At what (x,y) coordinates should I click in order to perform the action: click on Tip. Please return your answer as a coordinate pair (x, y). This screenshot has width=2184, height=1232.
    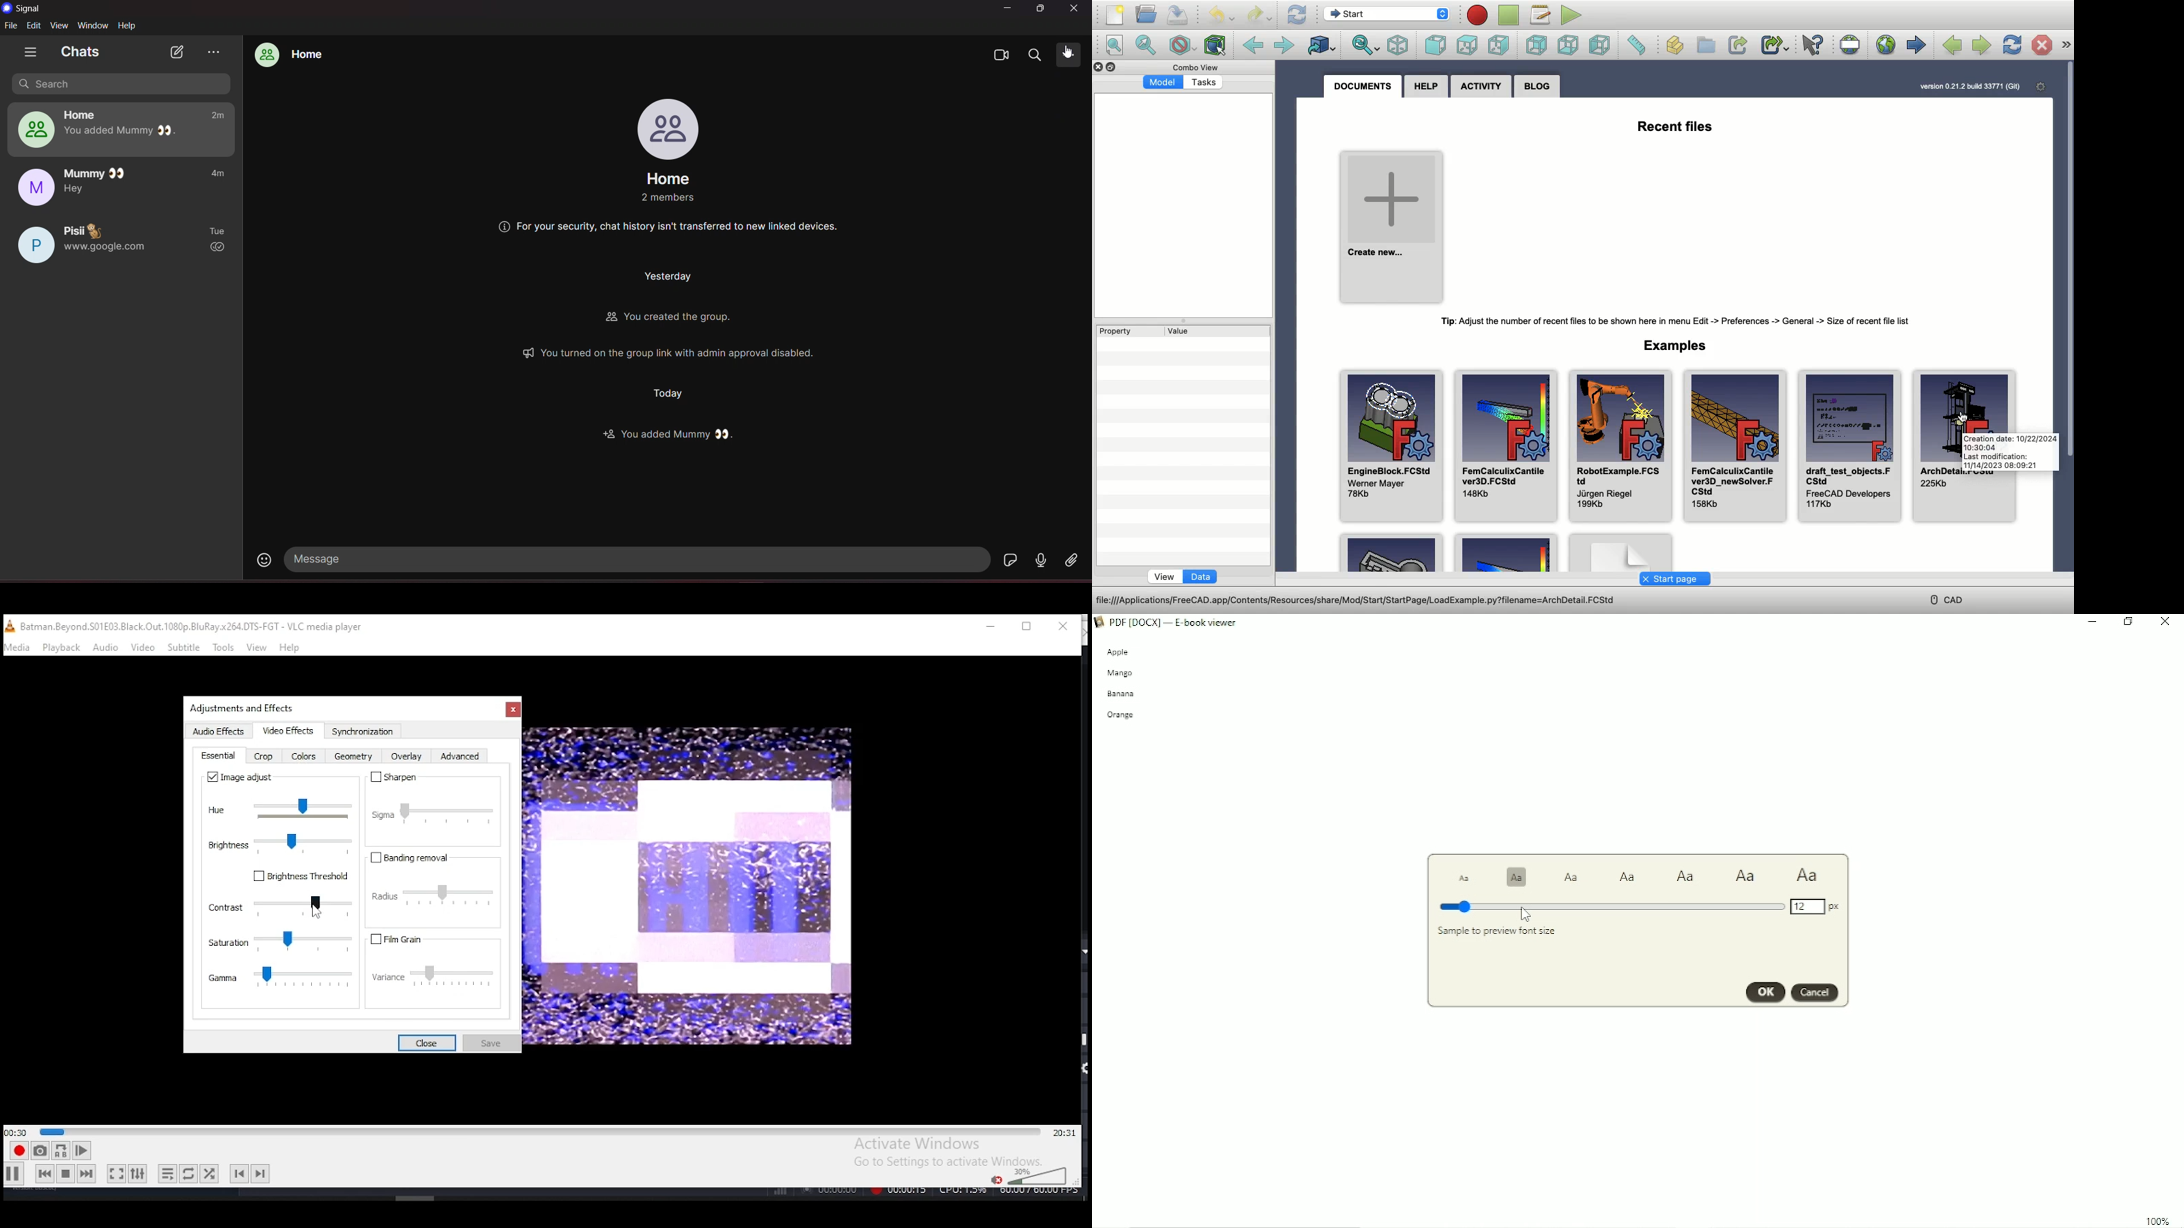
    Looking at the image, I should click on (1678, 323).